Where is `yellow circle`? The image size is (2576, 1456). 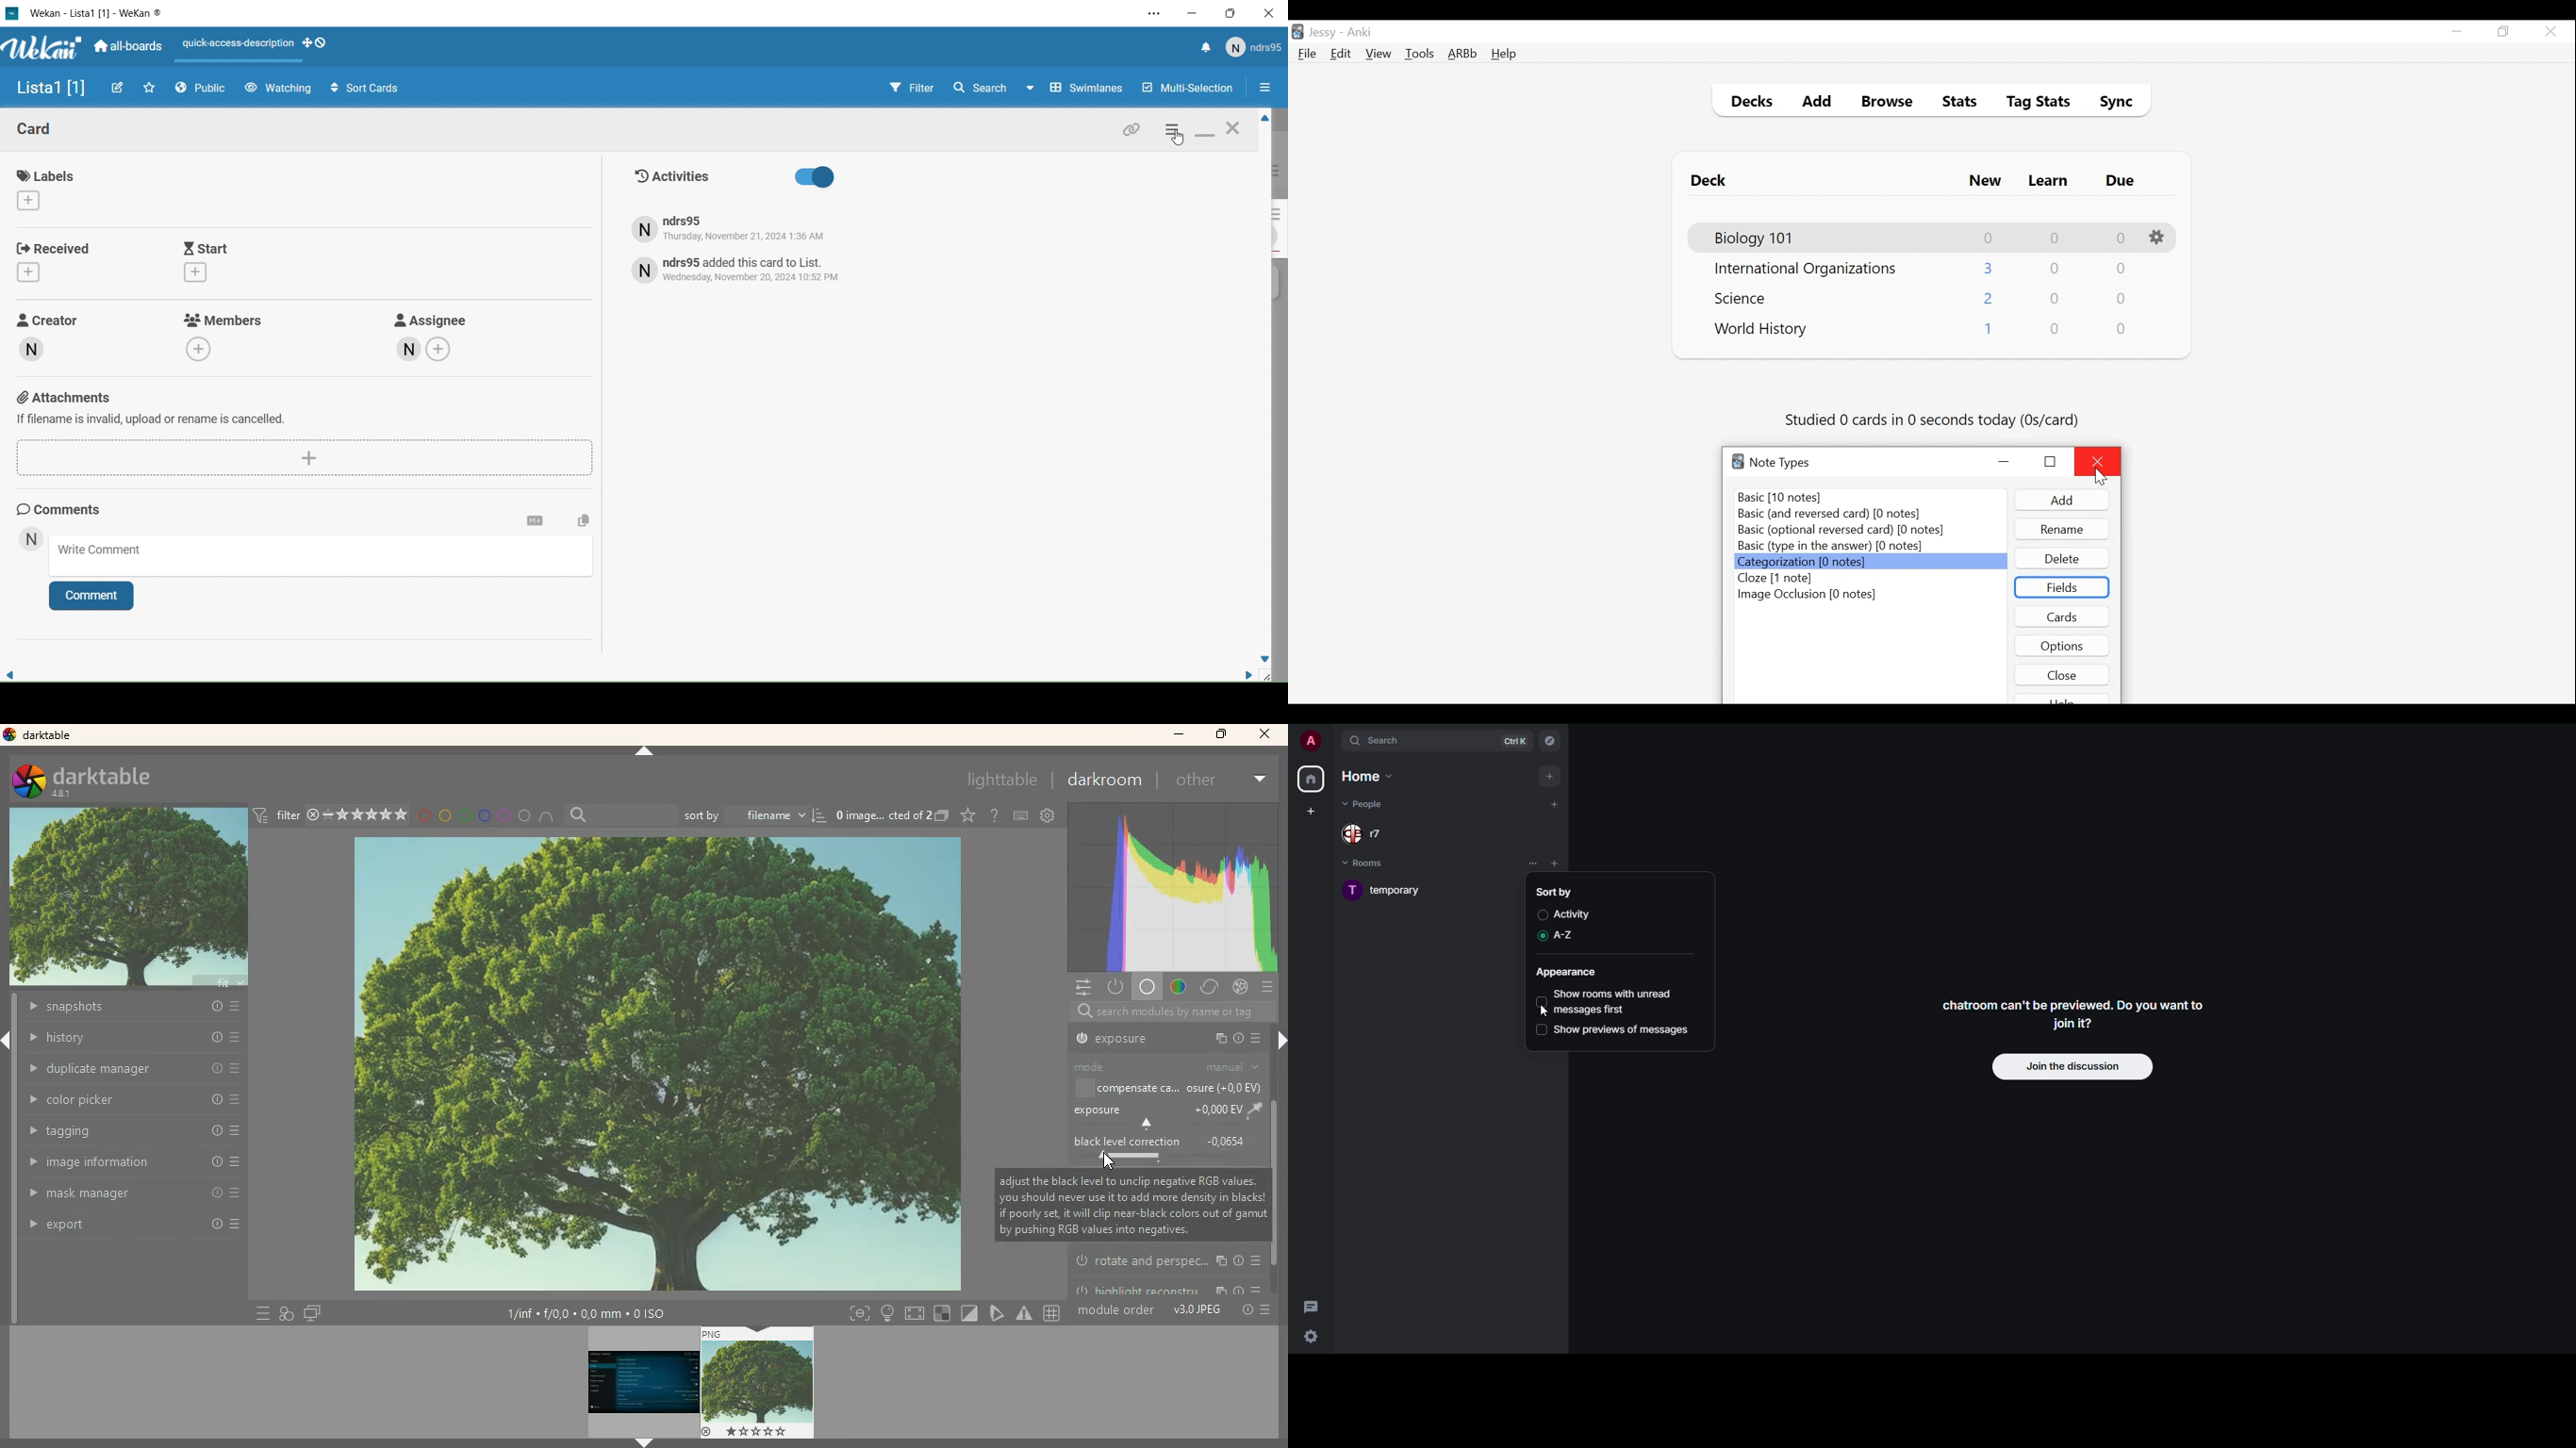
yellow circle is located at coordinates (443, 814).